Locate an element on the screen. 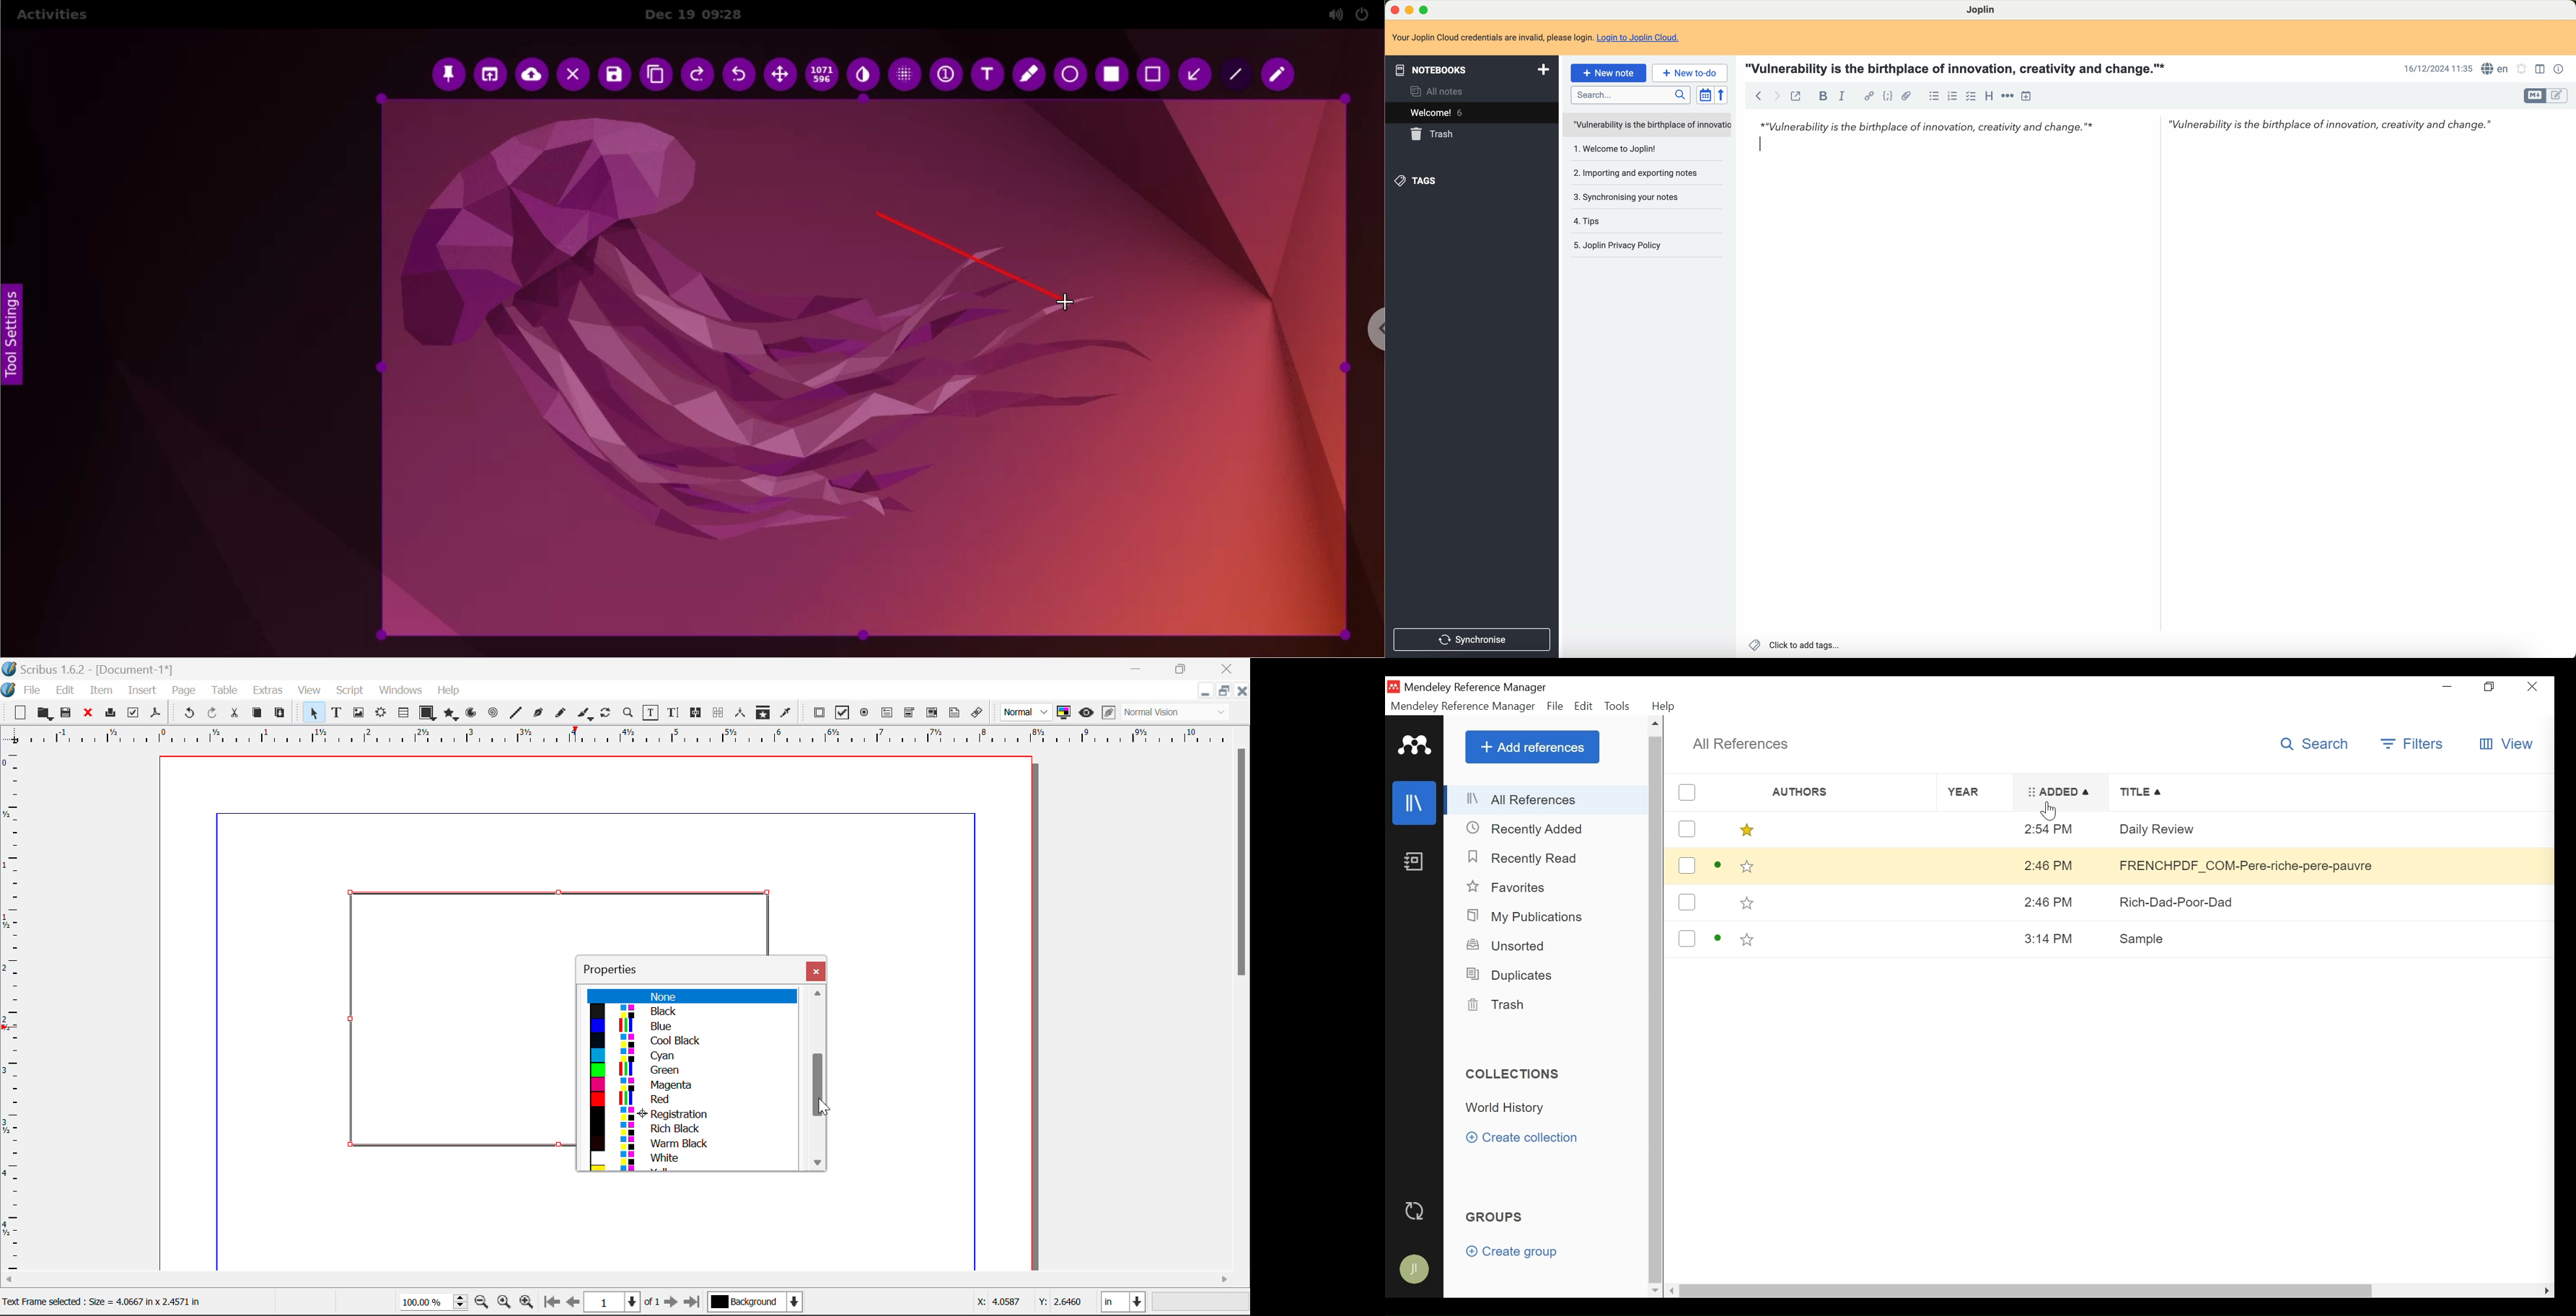 This screenshot has height=1316, width=2576. Scroll Bar is located at coordinates (626, 1280).